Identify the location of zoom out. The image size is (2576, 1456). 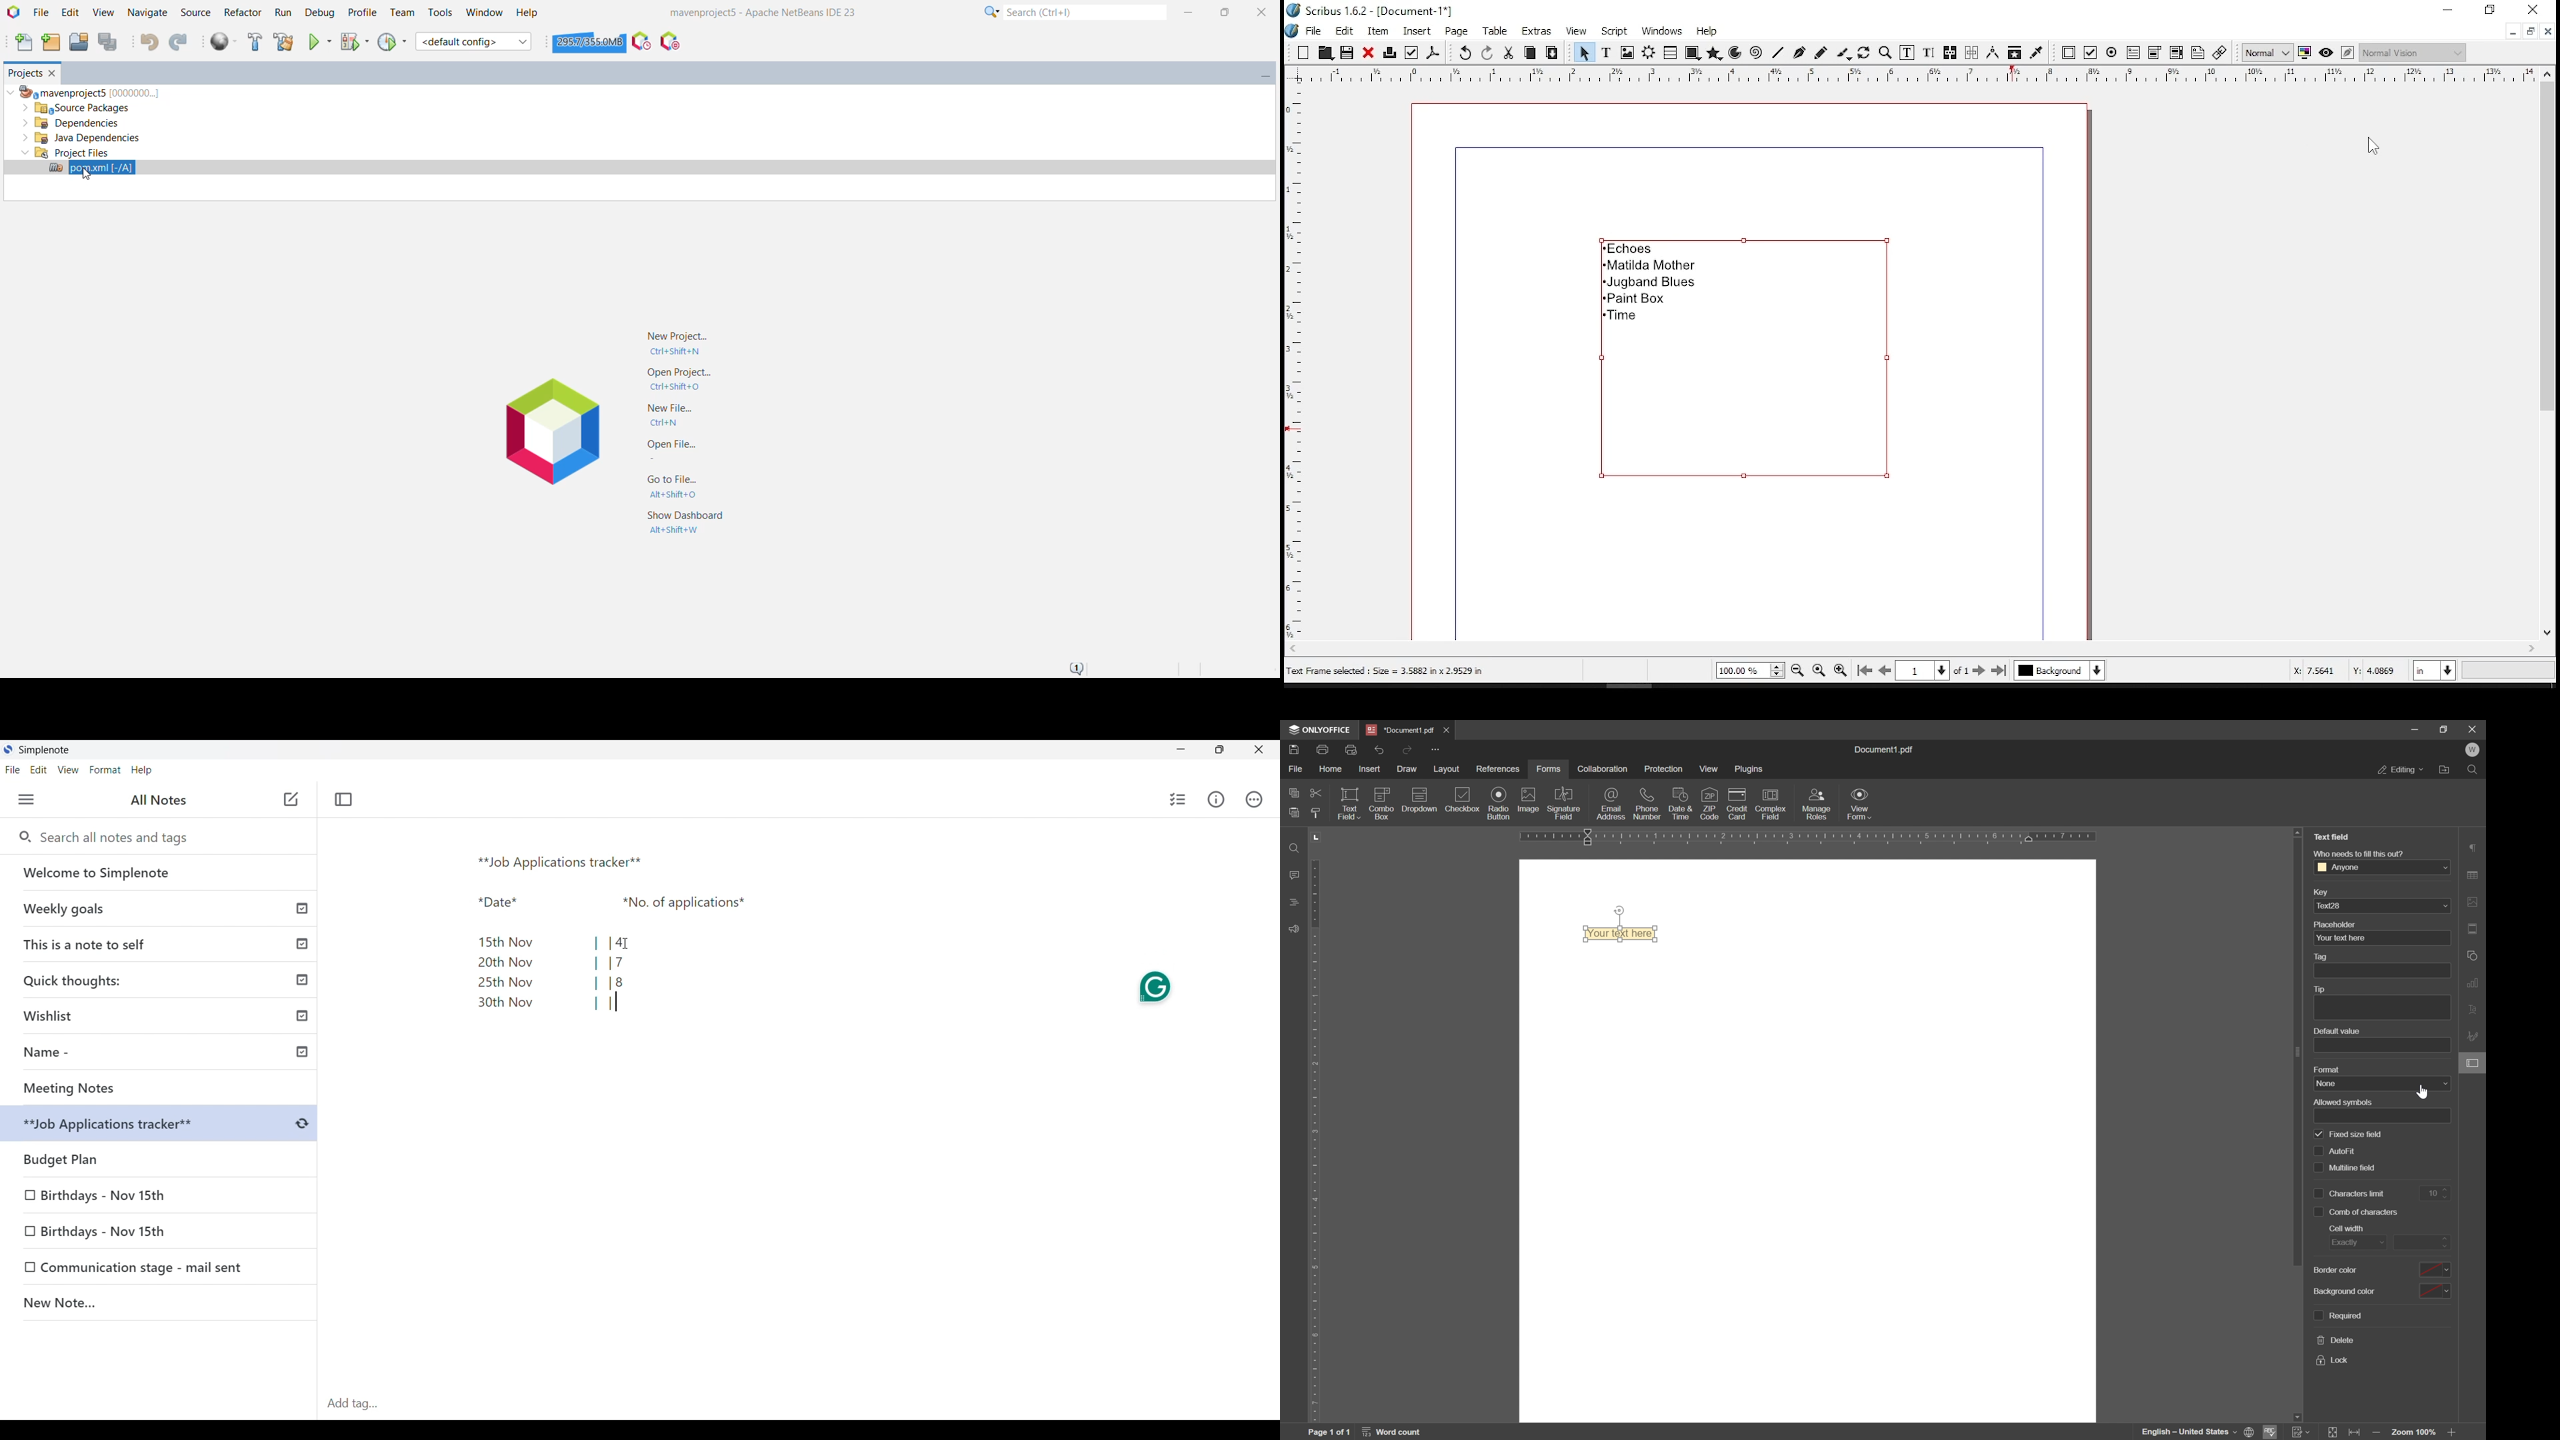
(1797, 670).